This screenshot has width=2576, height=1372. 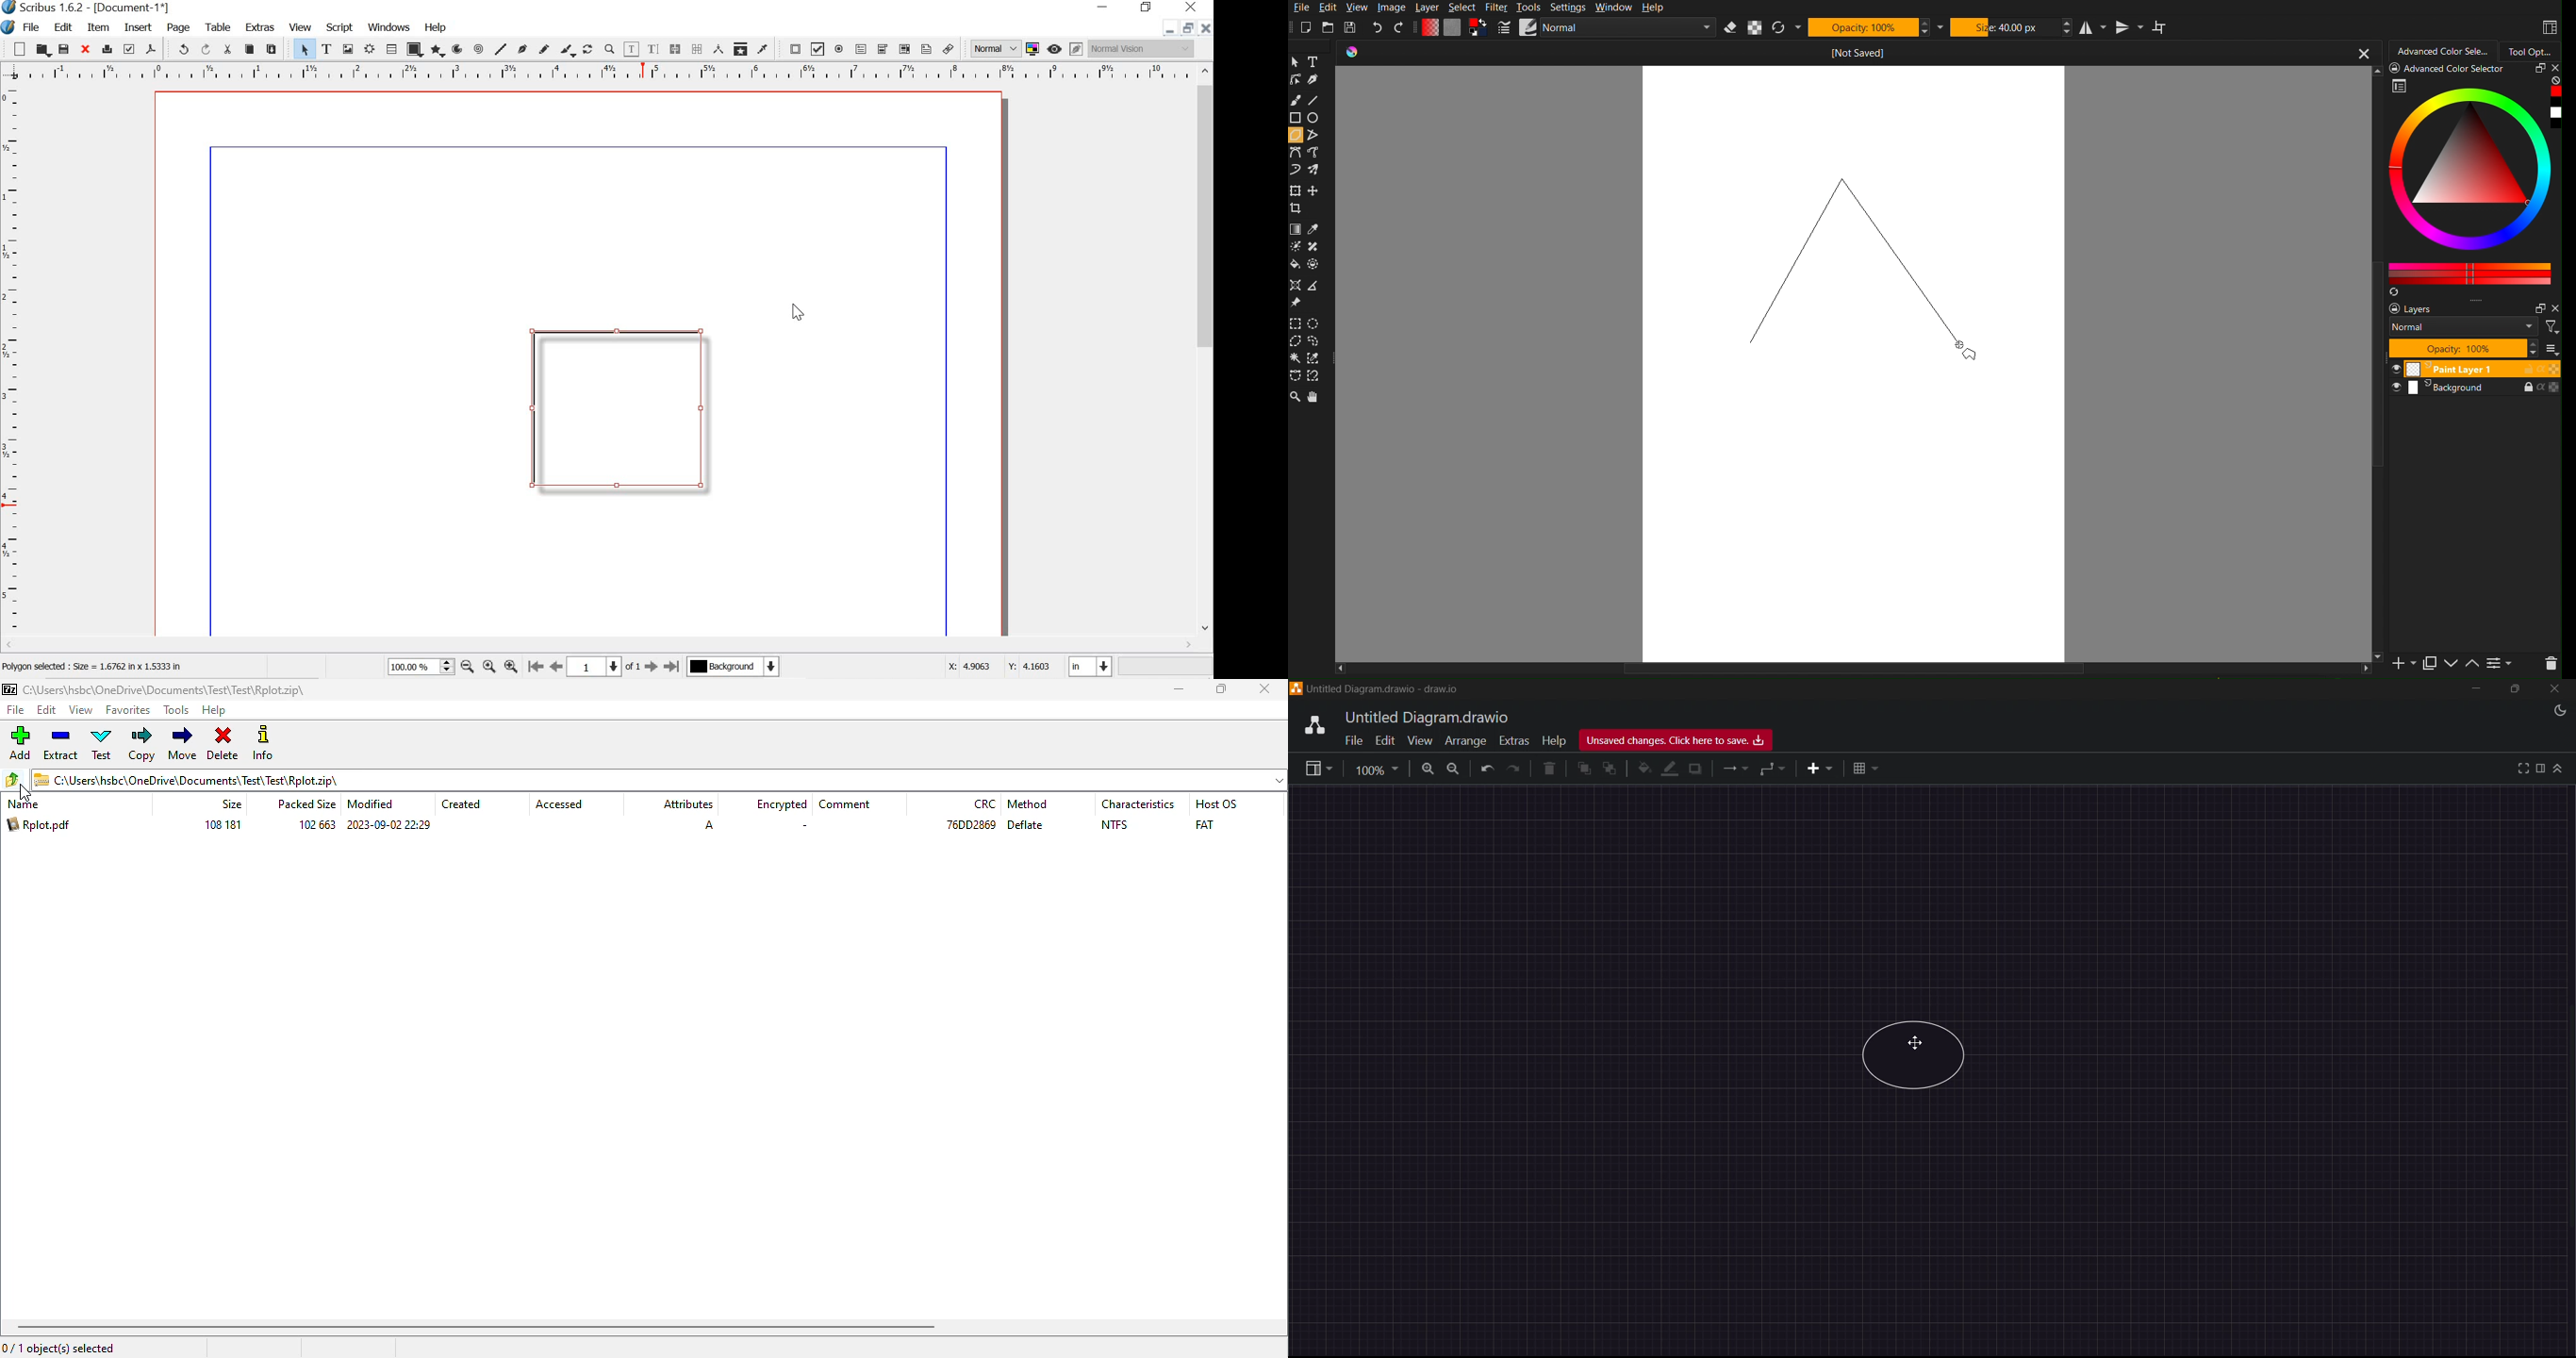 I want to click on open, so click(x=43, y=50).